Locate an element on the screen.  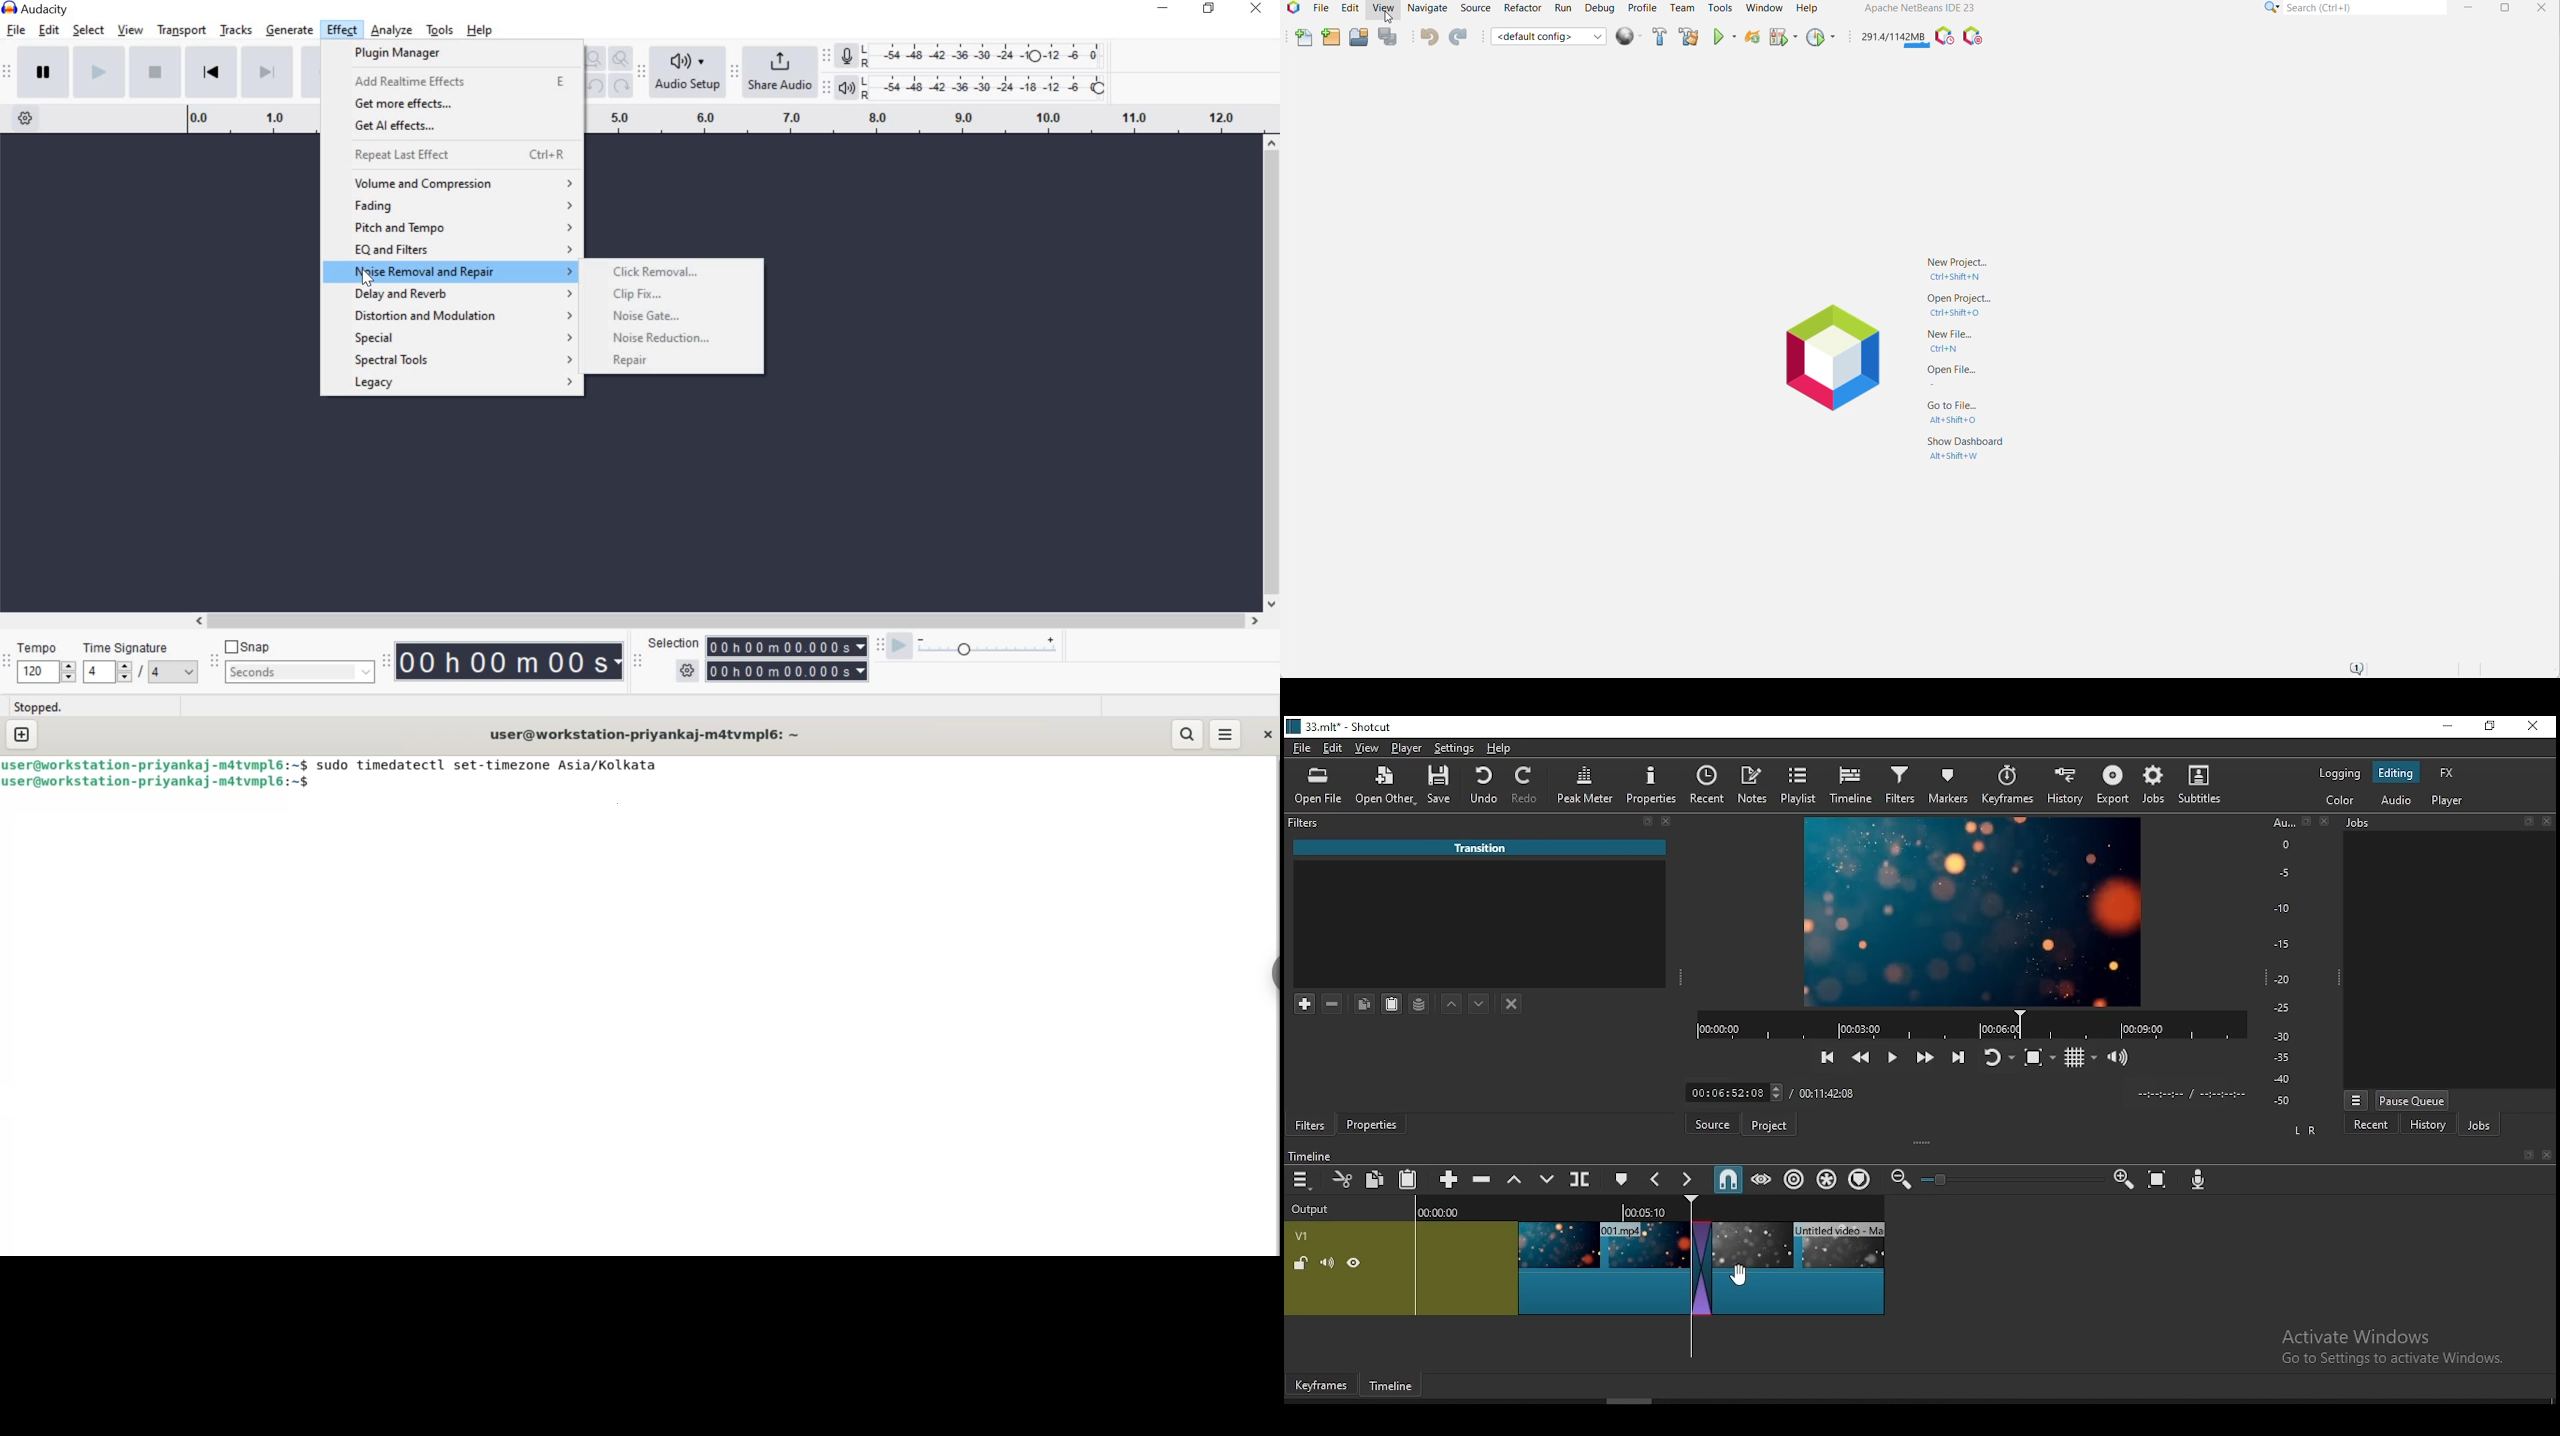
Time signature toolbar is located at coordinates (8, 657).